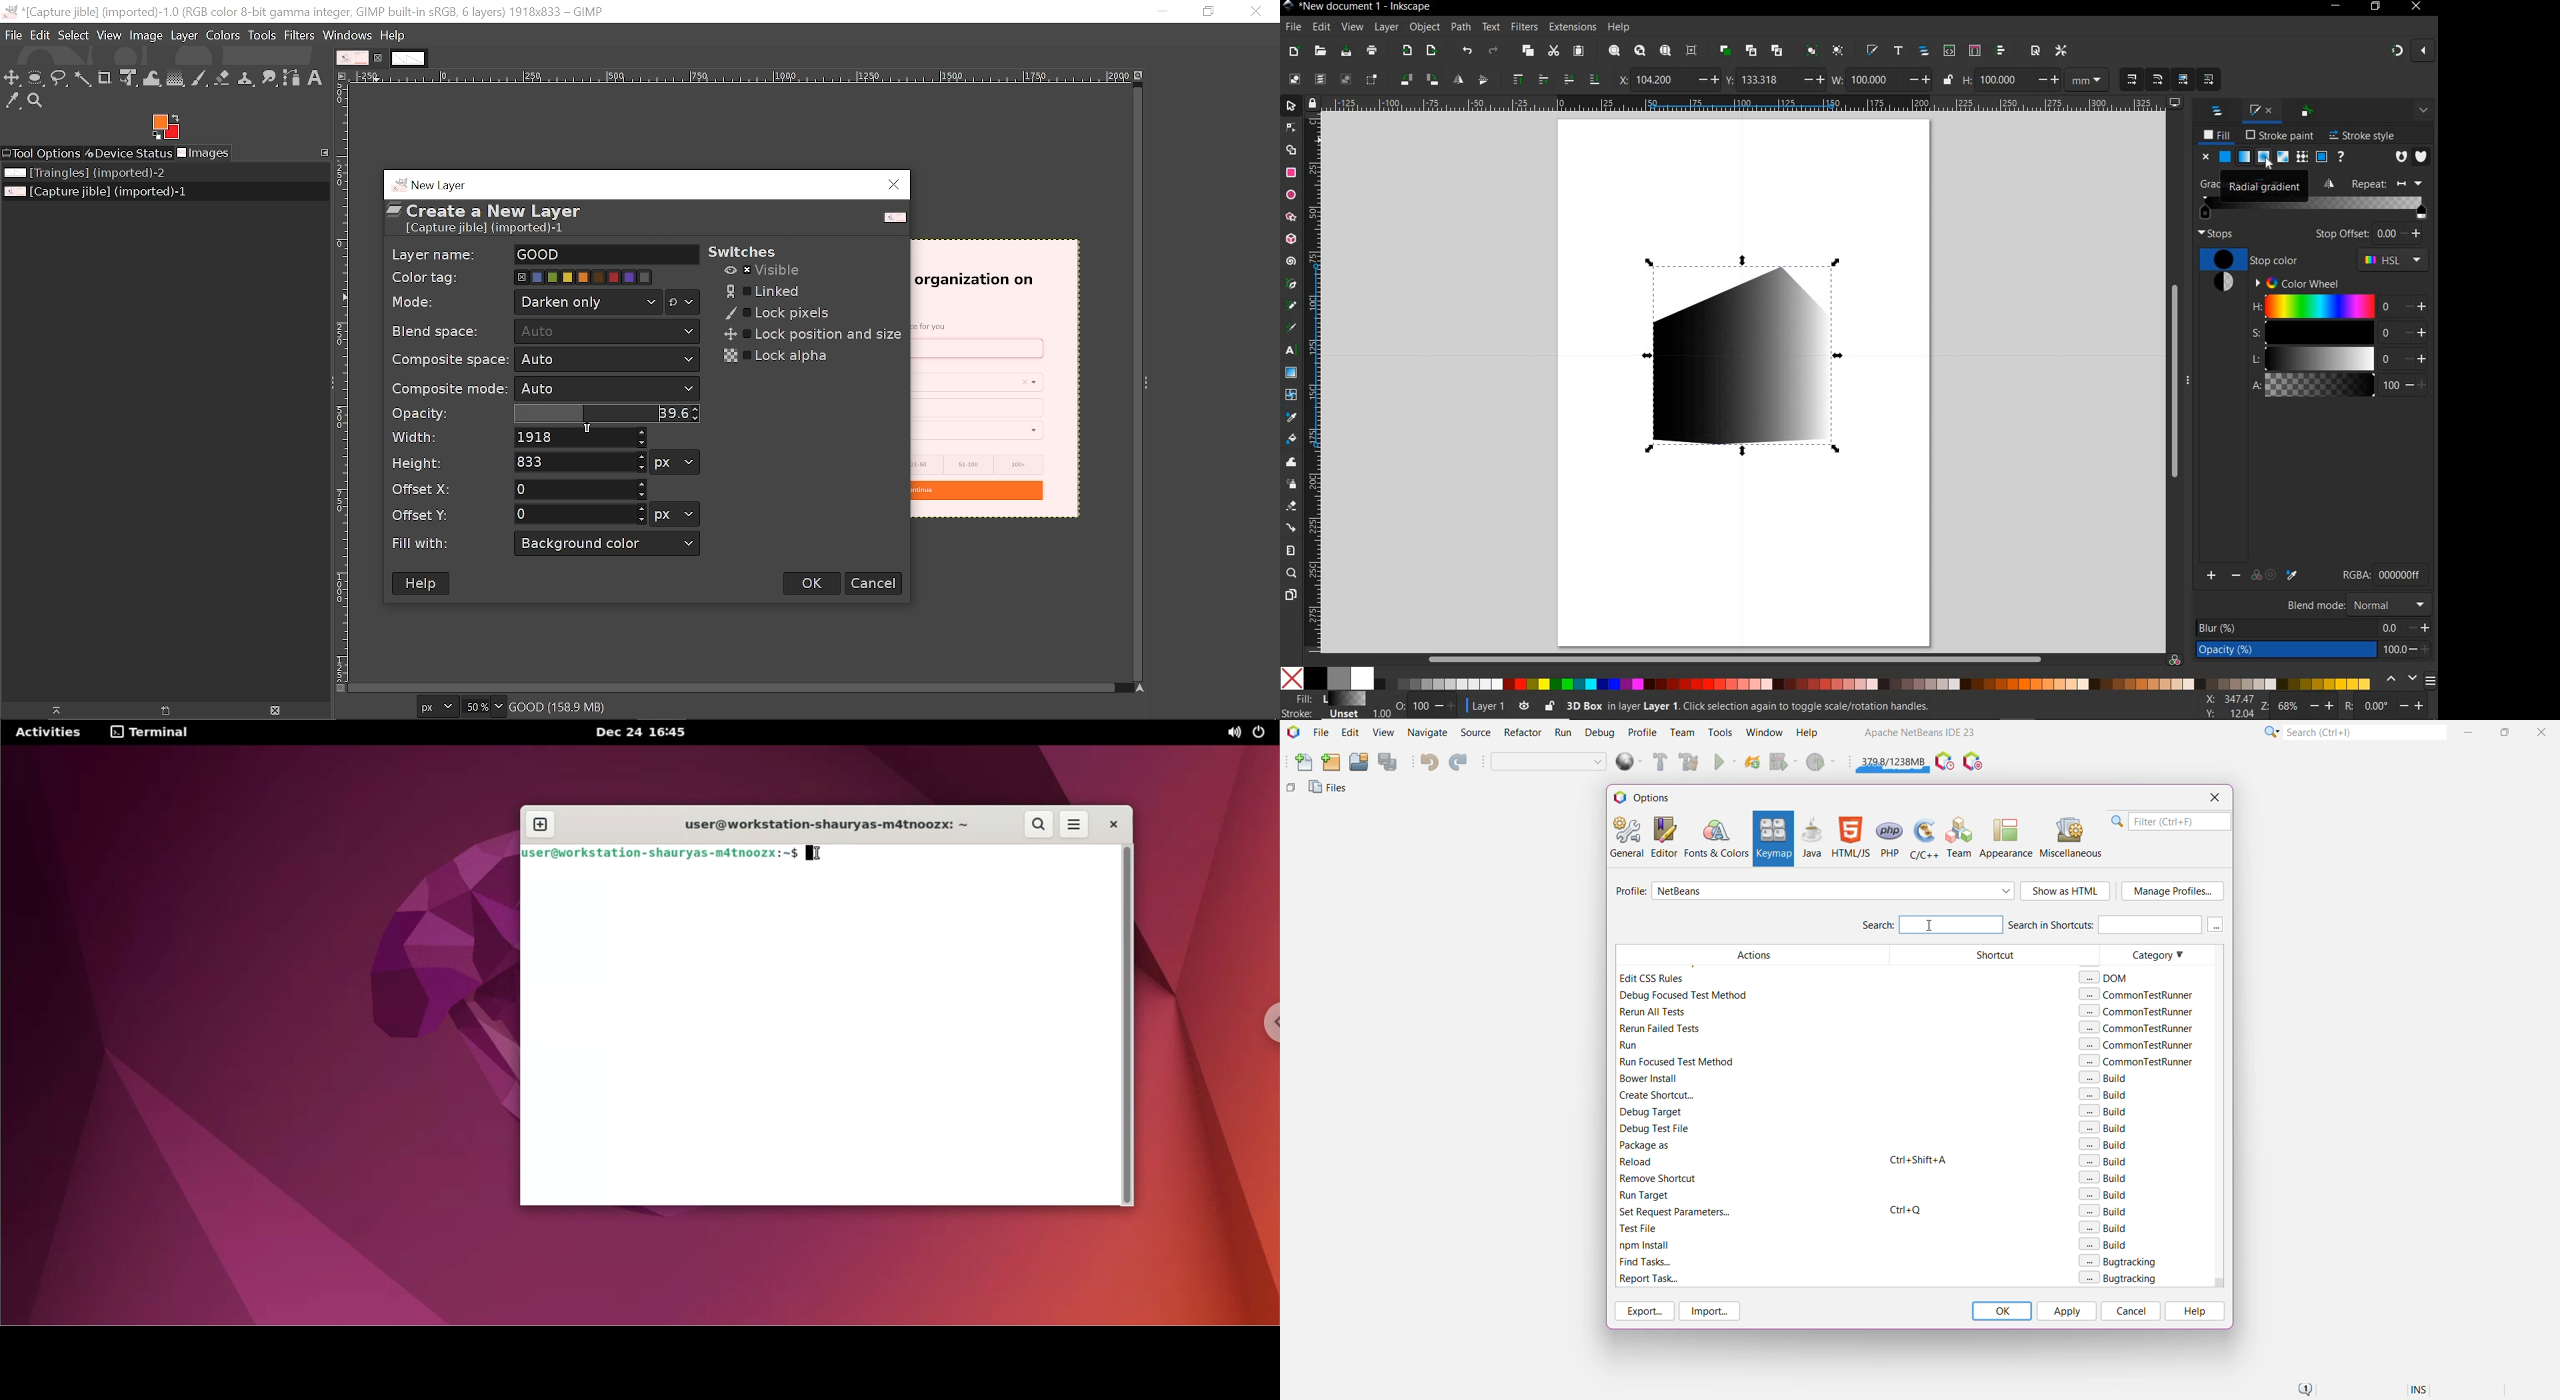 Image resolution: width=2576 pixels, height=1400 pixels. I want to click on RECTANGLE TOOL, so click(1291, 173).